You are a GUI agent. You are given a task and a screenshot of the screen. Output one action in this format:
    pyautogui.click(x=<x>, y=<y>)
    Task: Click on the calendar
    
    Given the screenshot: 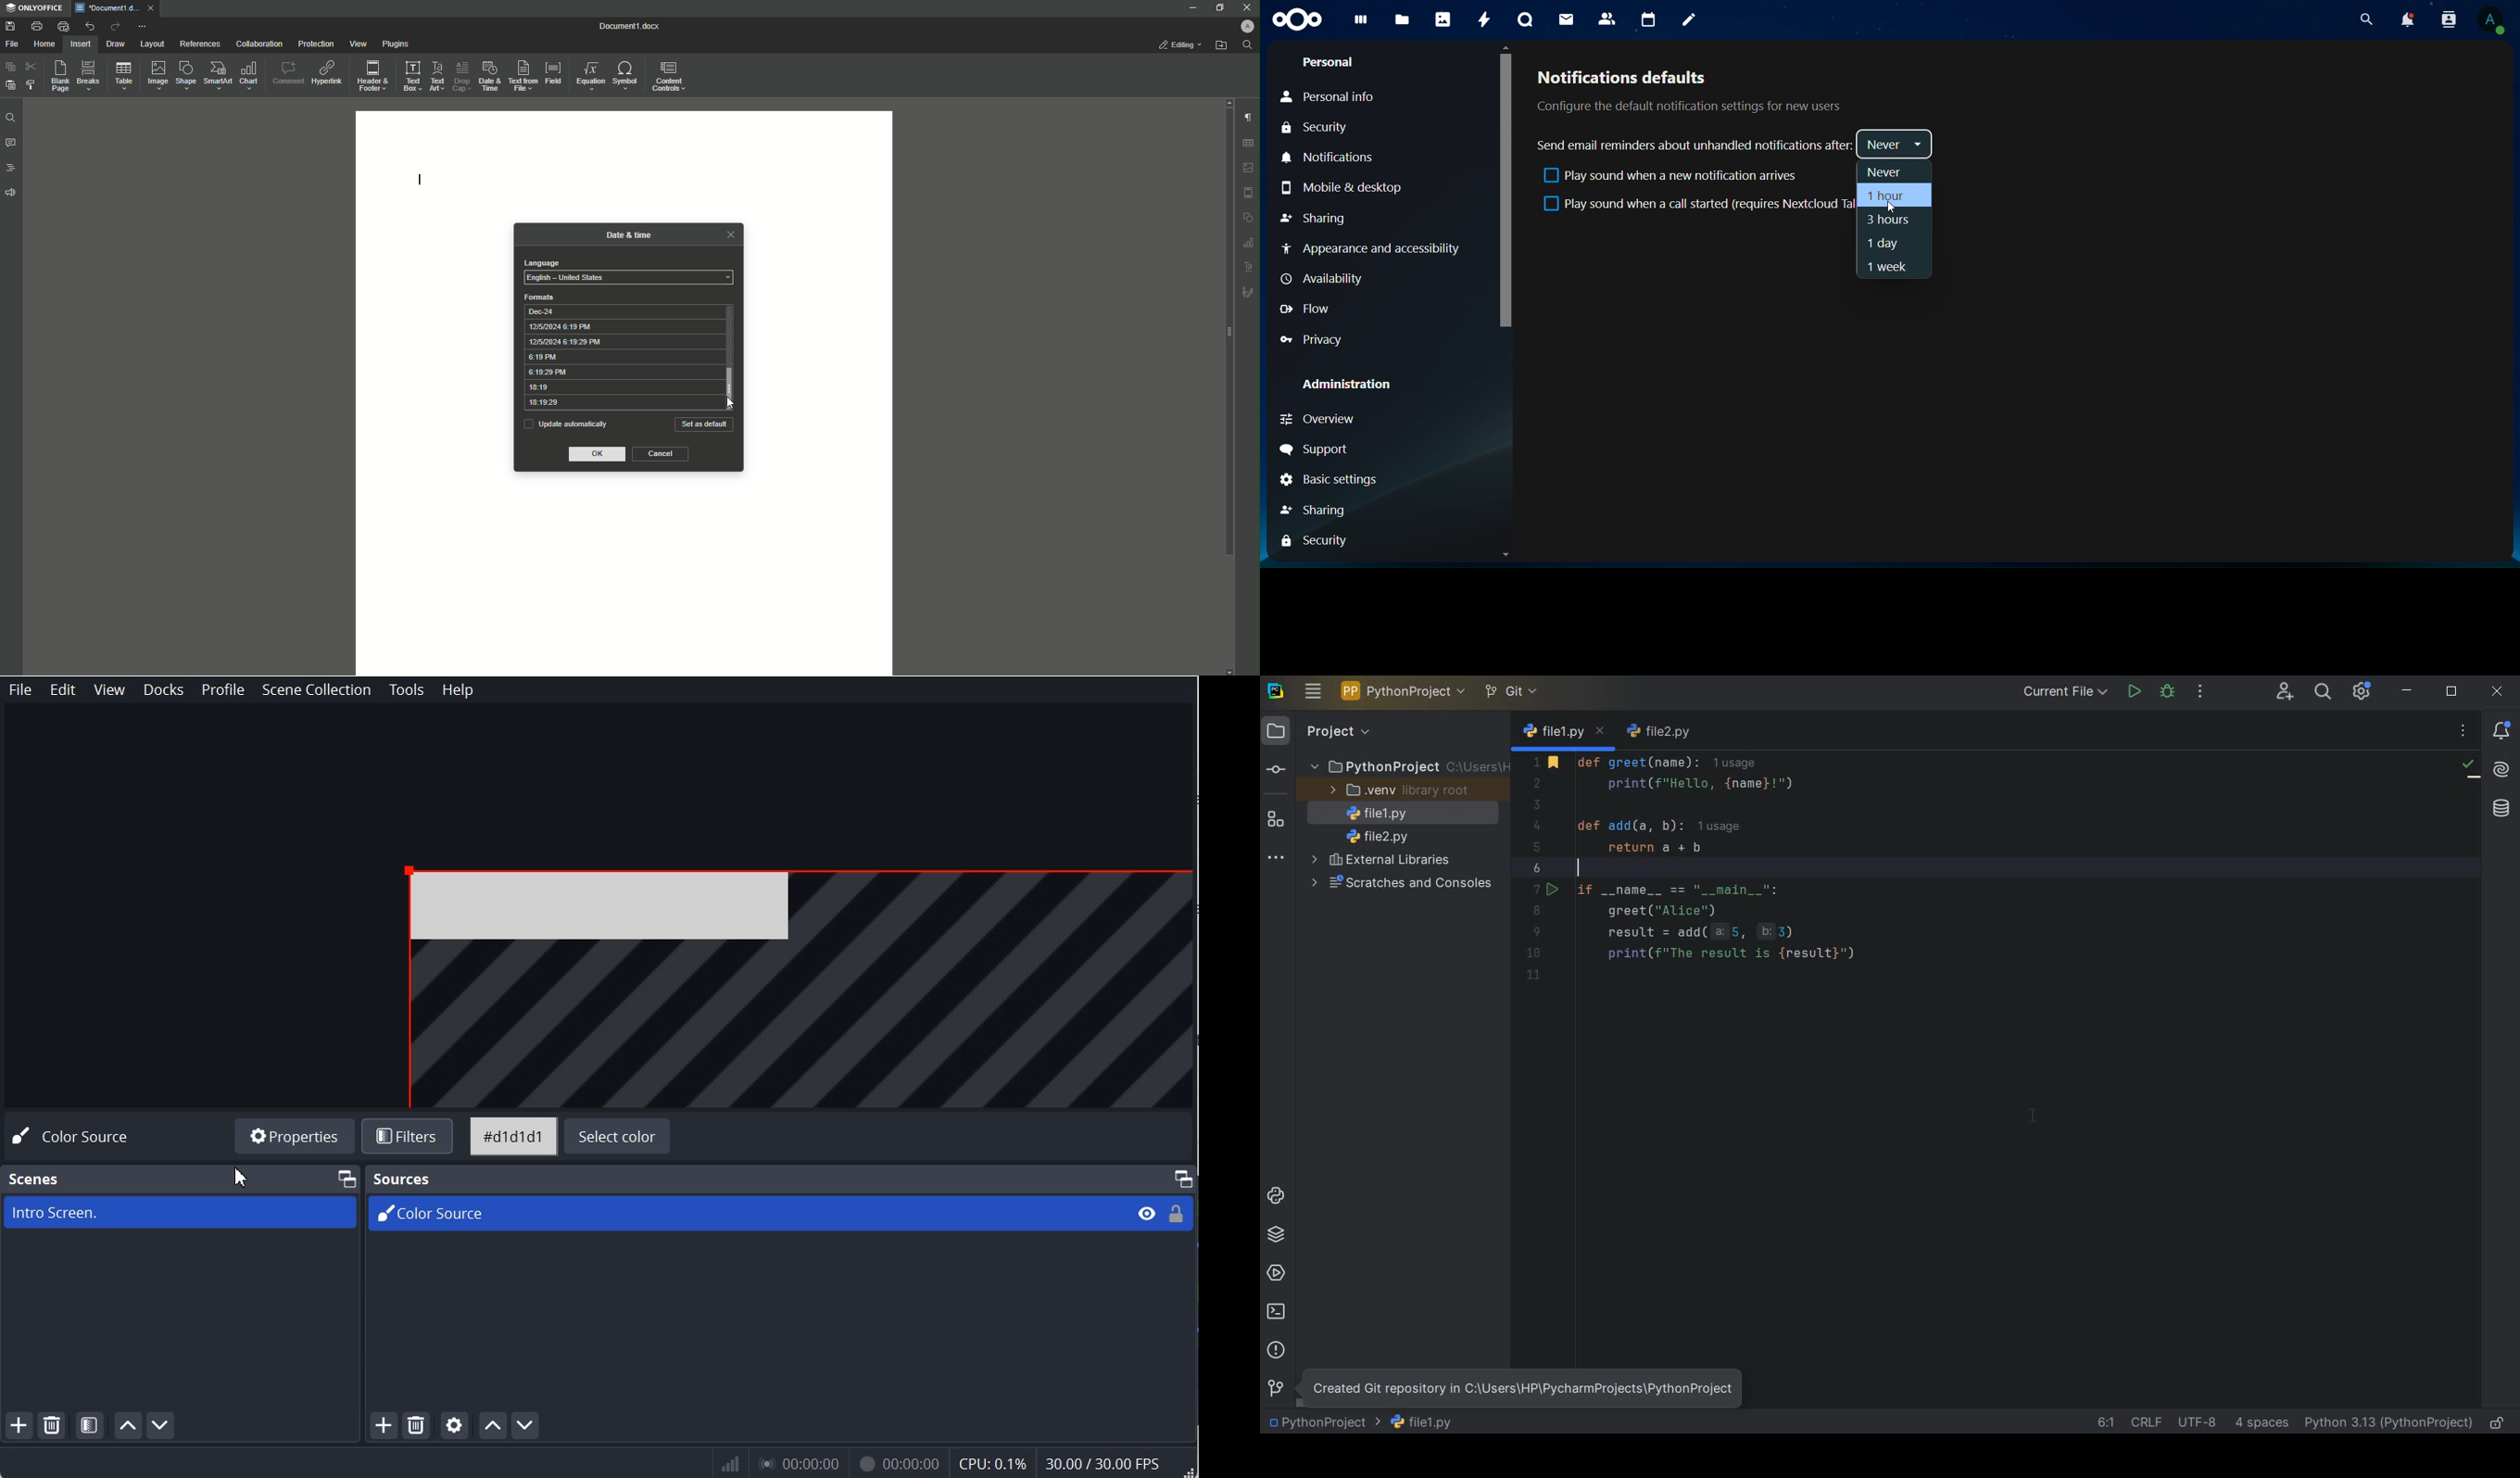 What is the action you would take?
    pyautogui.click(x=1647, y=18)
    